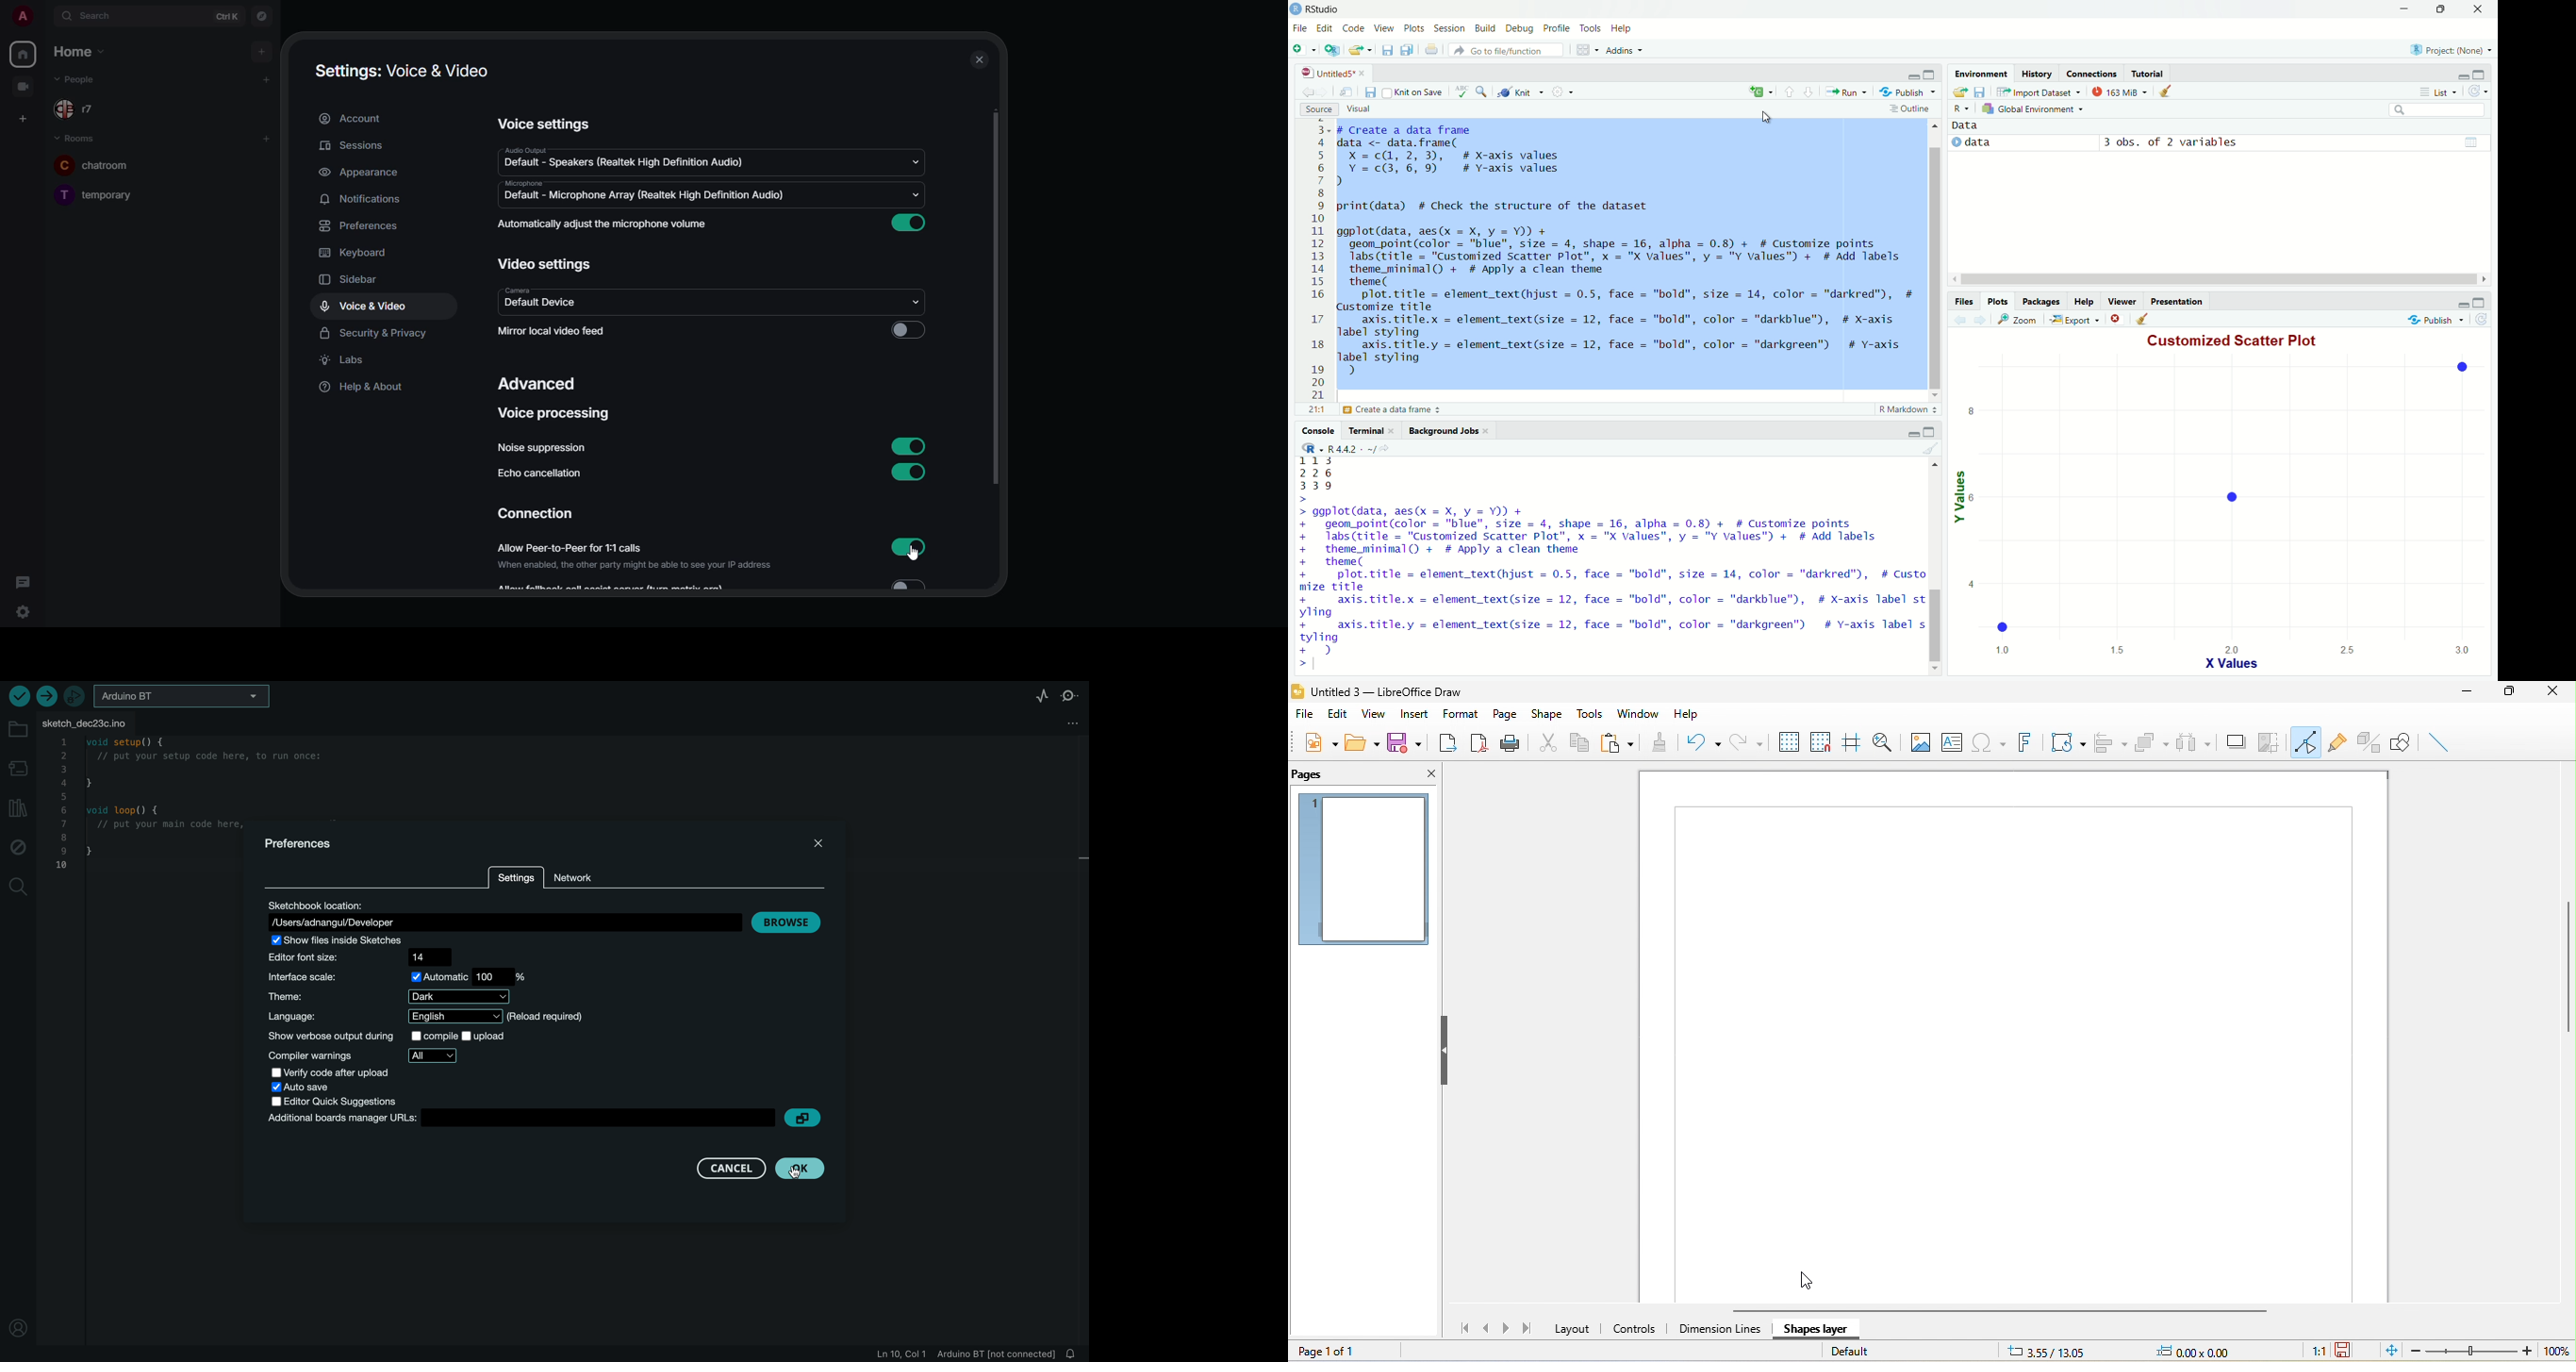 This screenshot has width=2576, height=1372. I want to click on Maximize, so click(1930, 74).